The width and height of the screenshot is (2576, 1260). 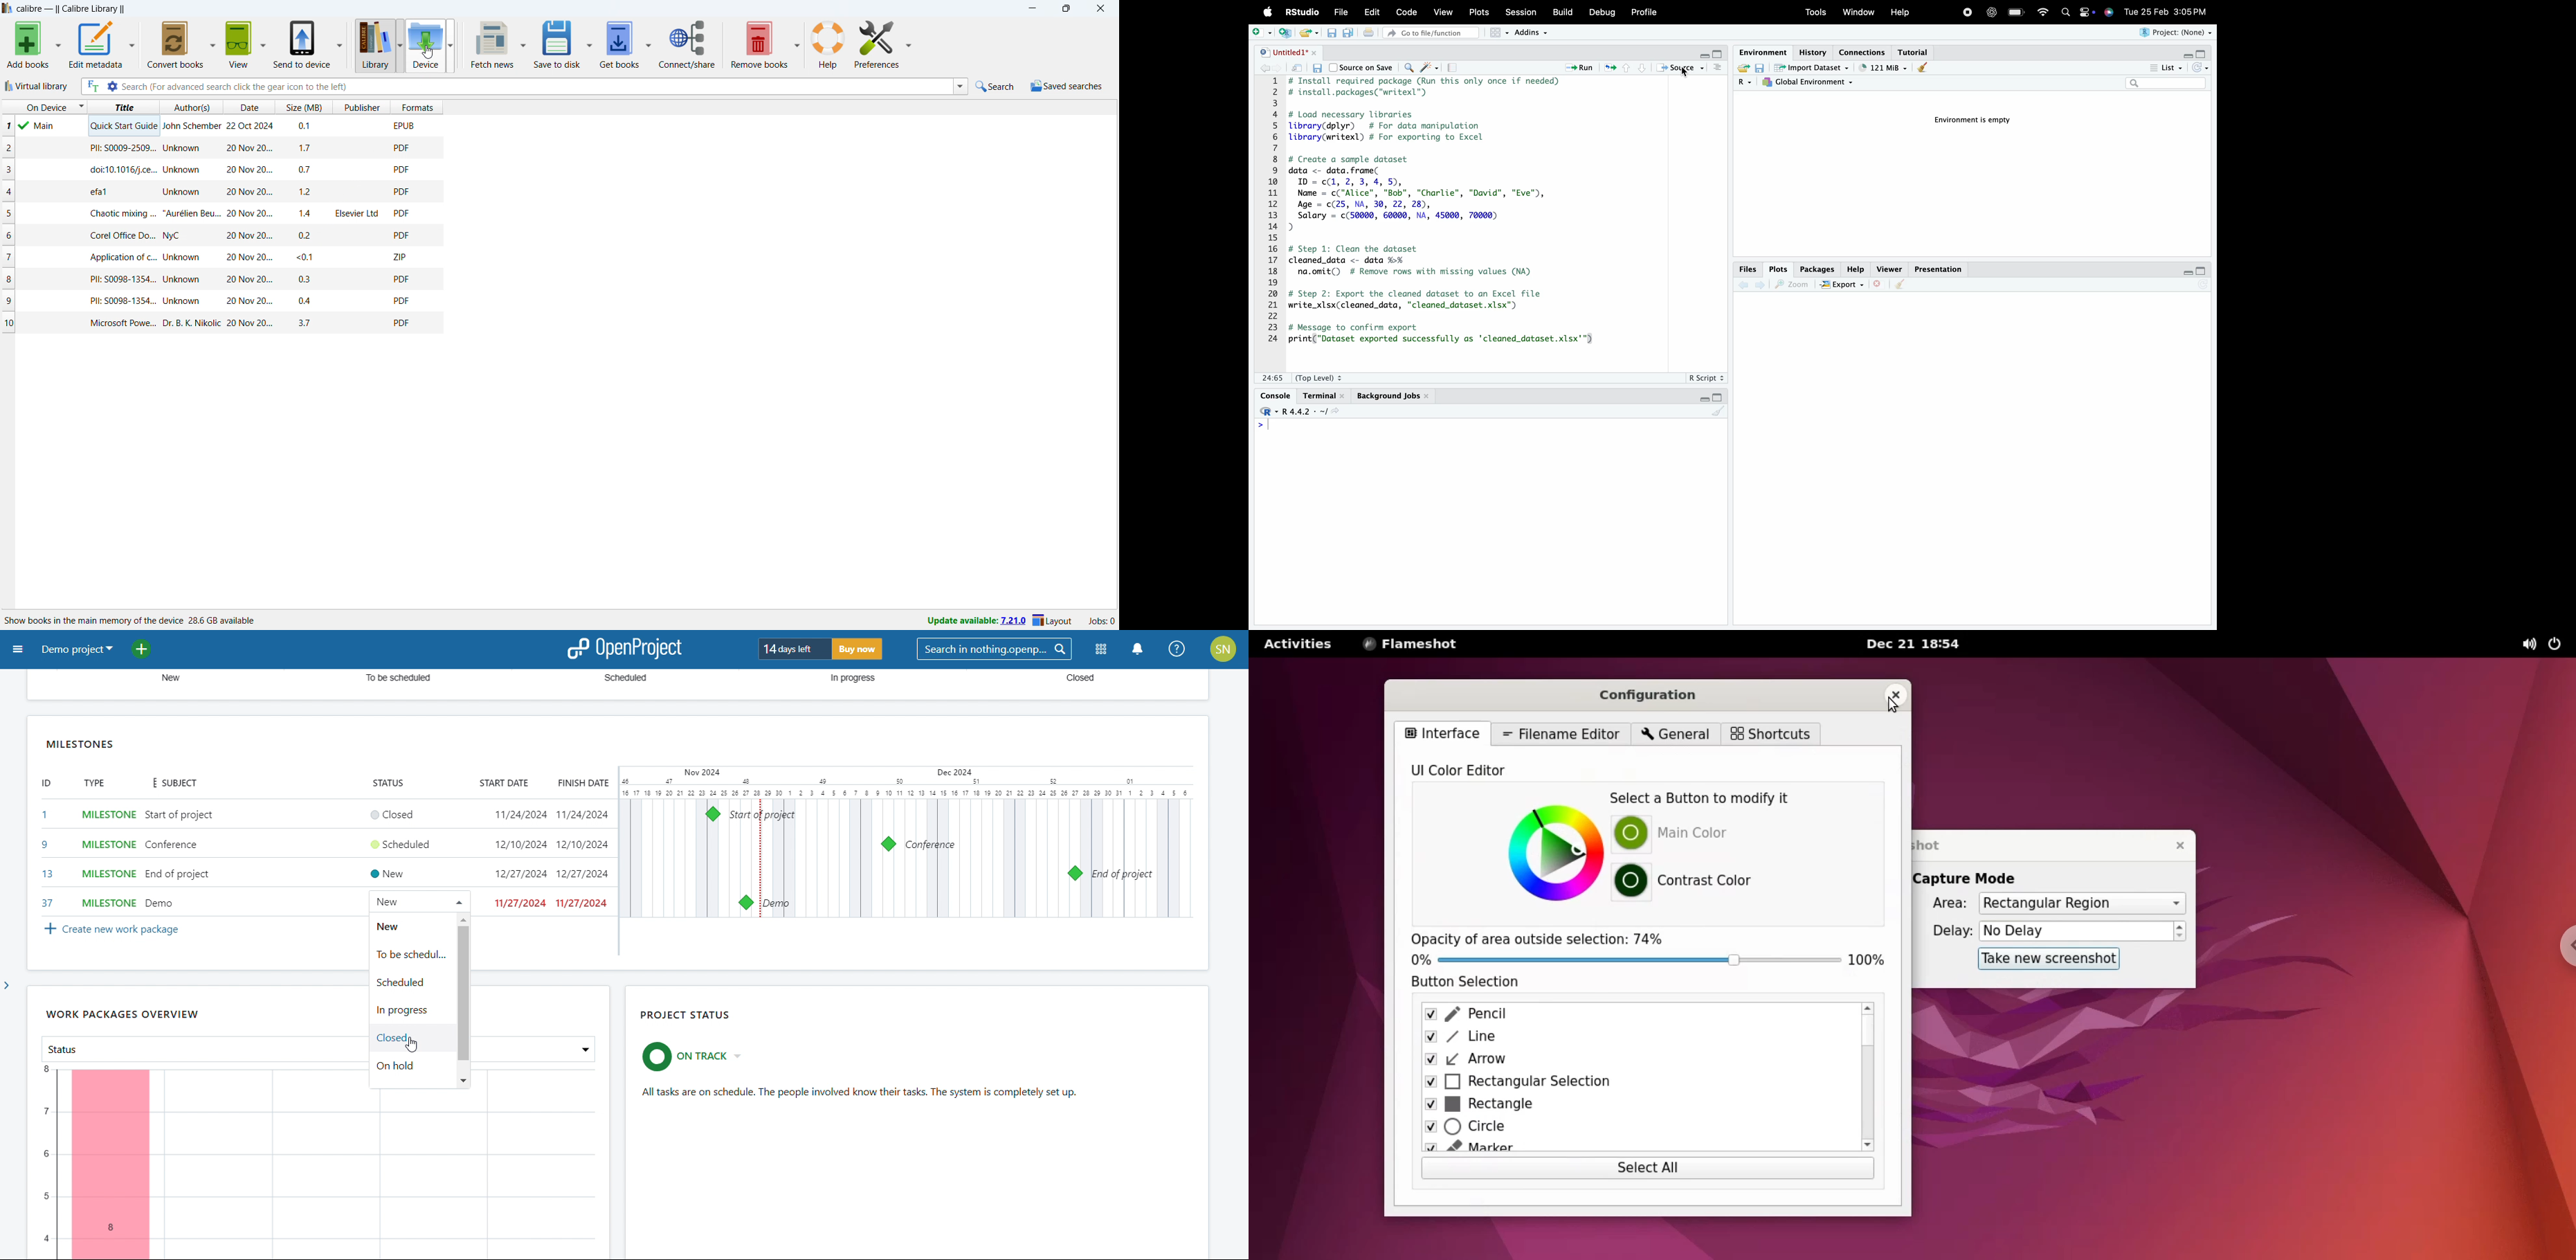 I want to click on account, so click(x=1224, y=649).